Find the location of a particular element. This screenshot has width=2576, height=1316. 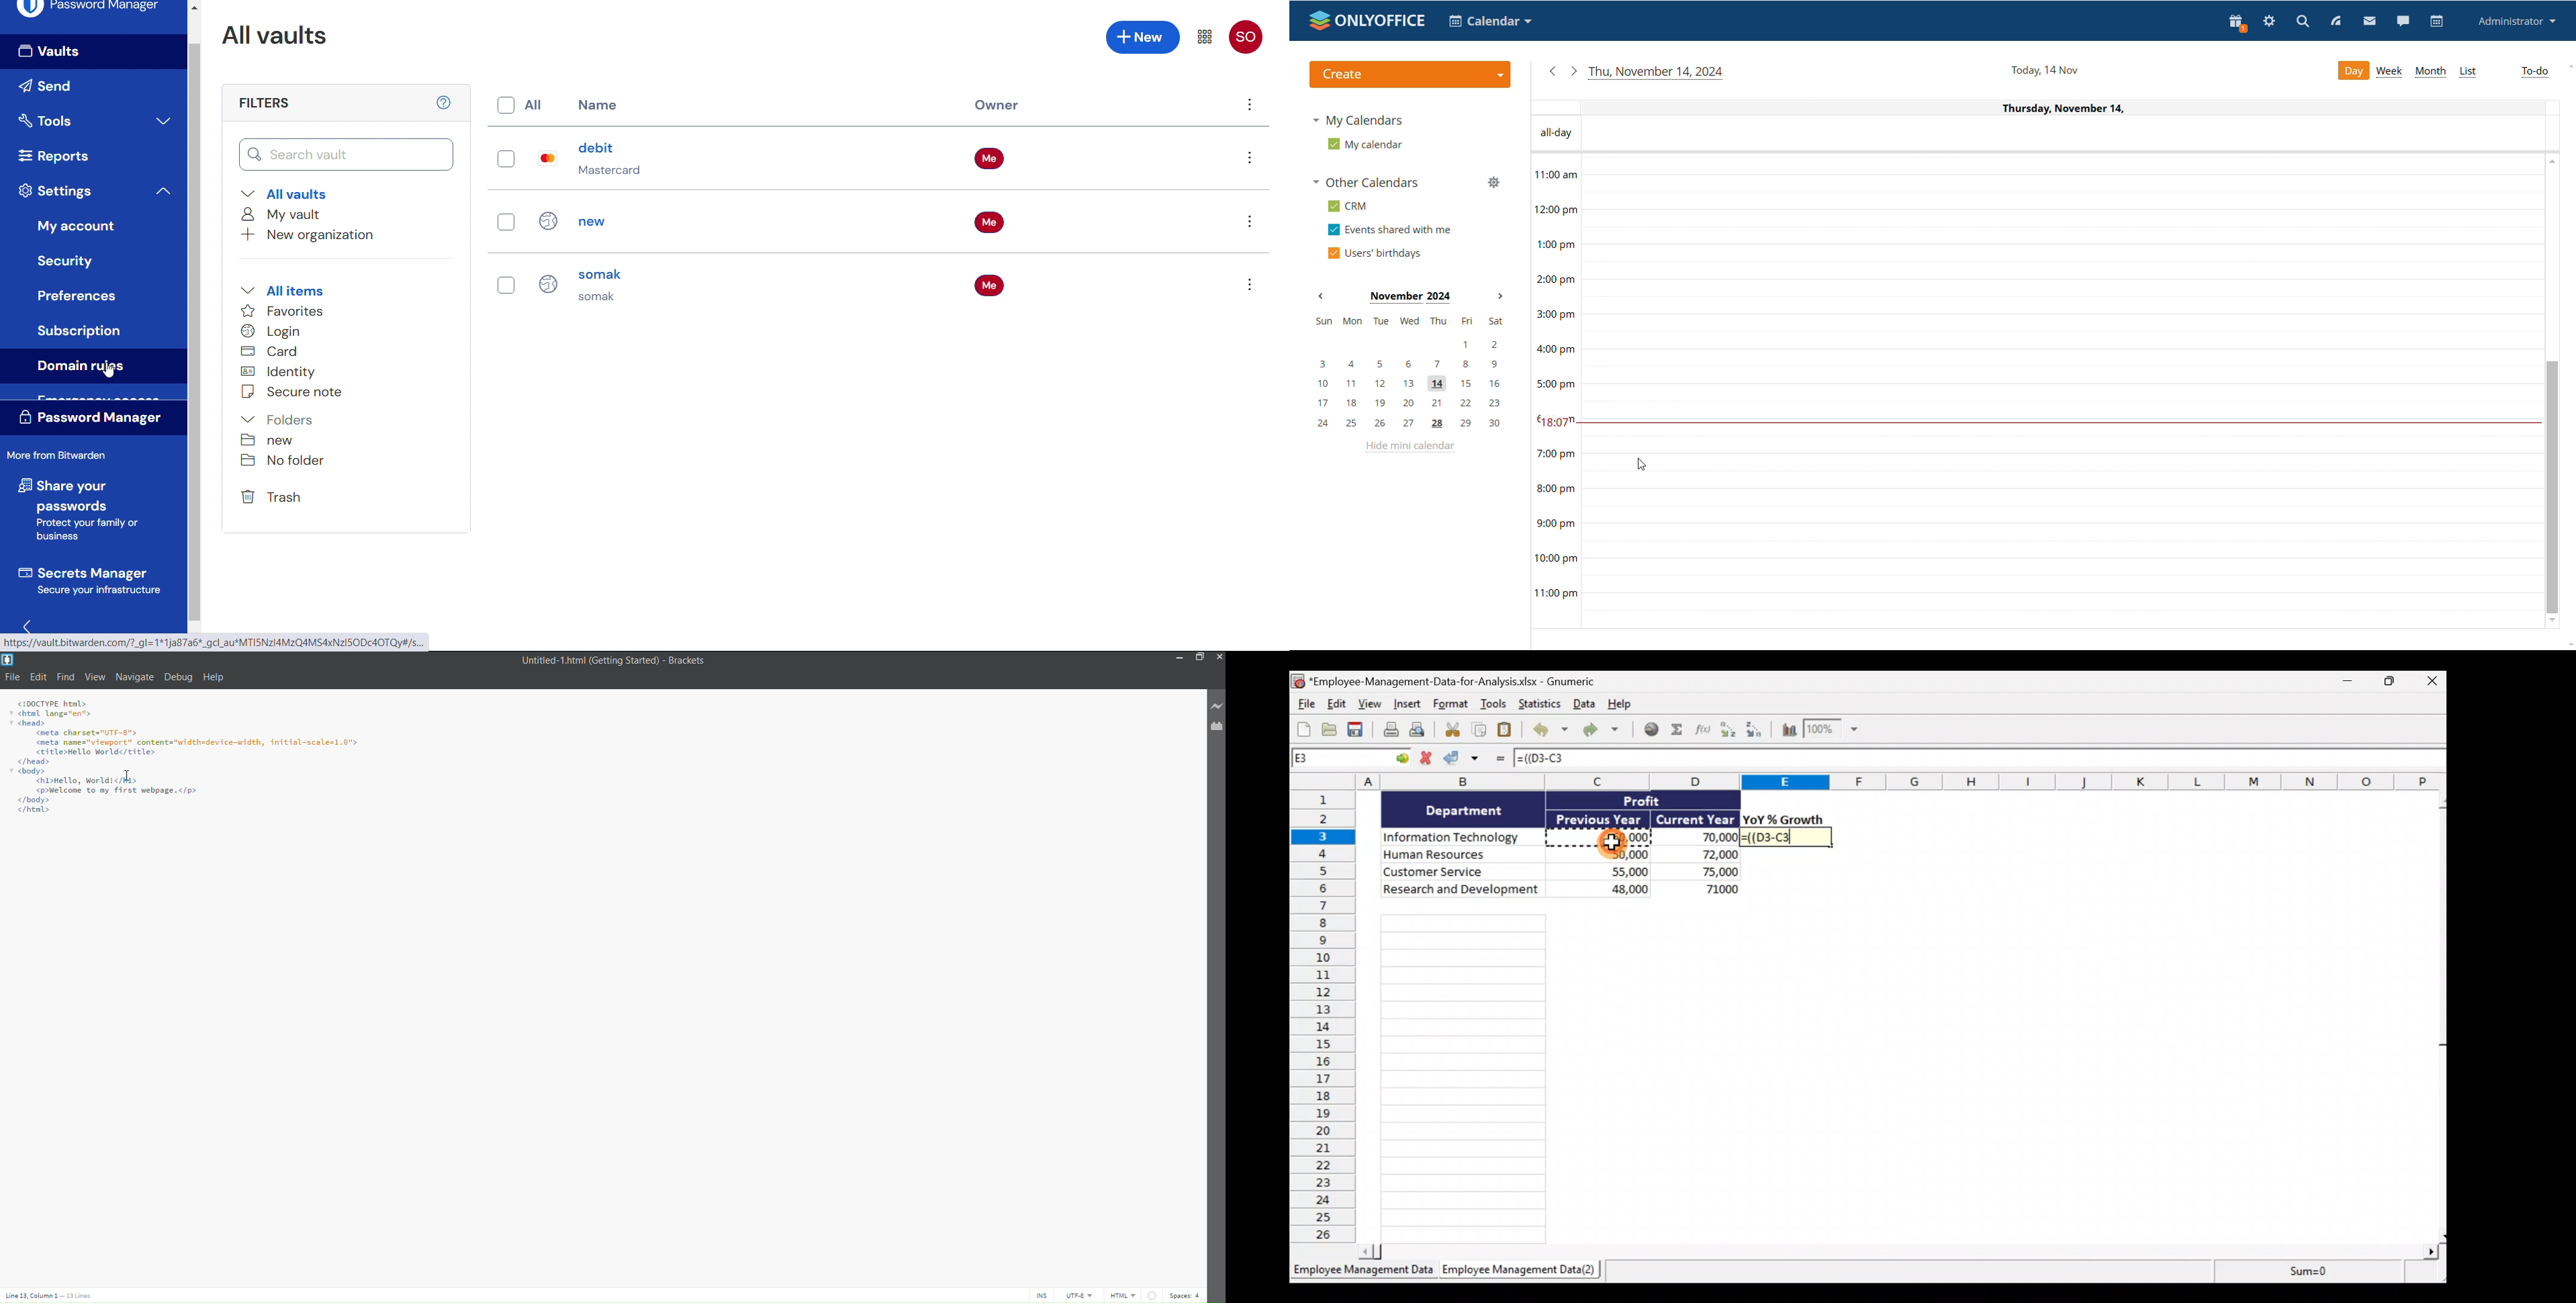

month view is located at coordinates (2430, 72).